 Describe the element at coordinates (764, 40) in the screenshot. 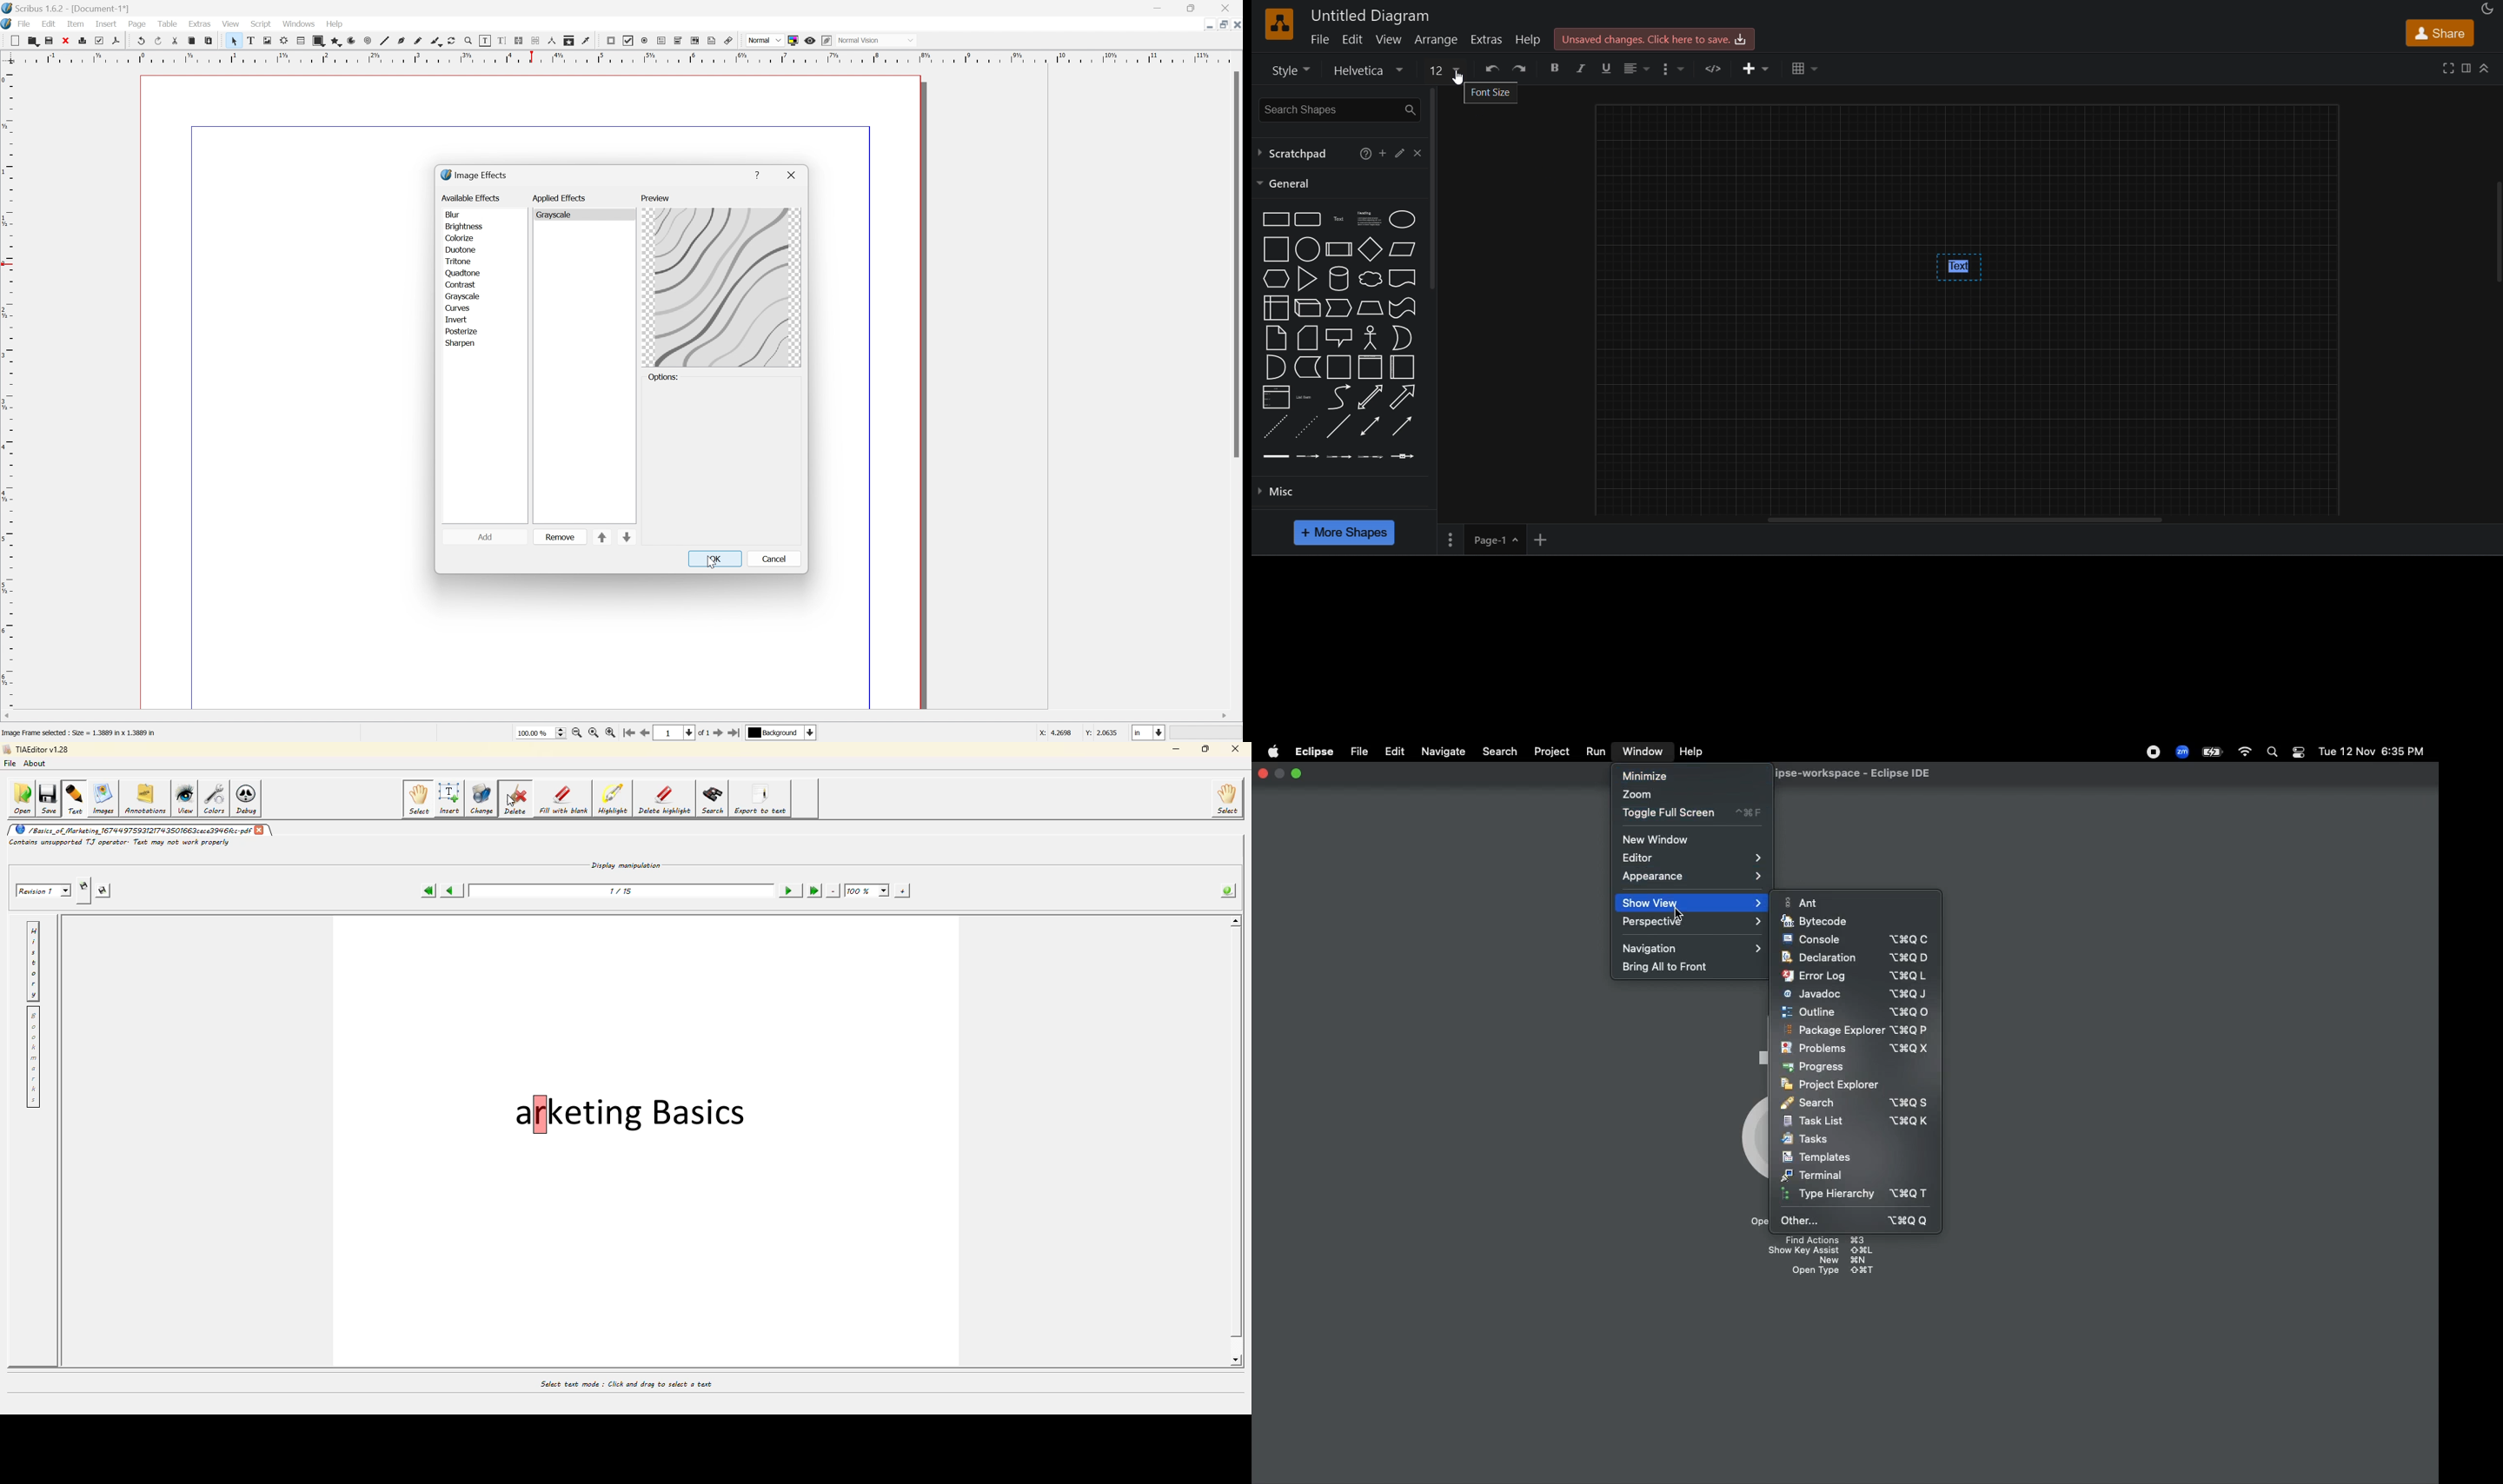

I see `Normal` at that location.